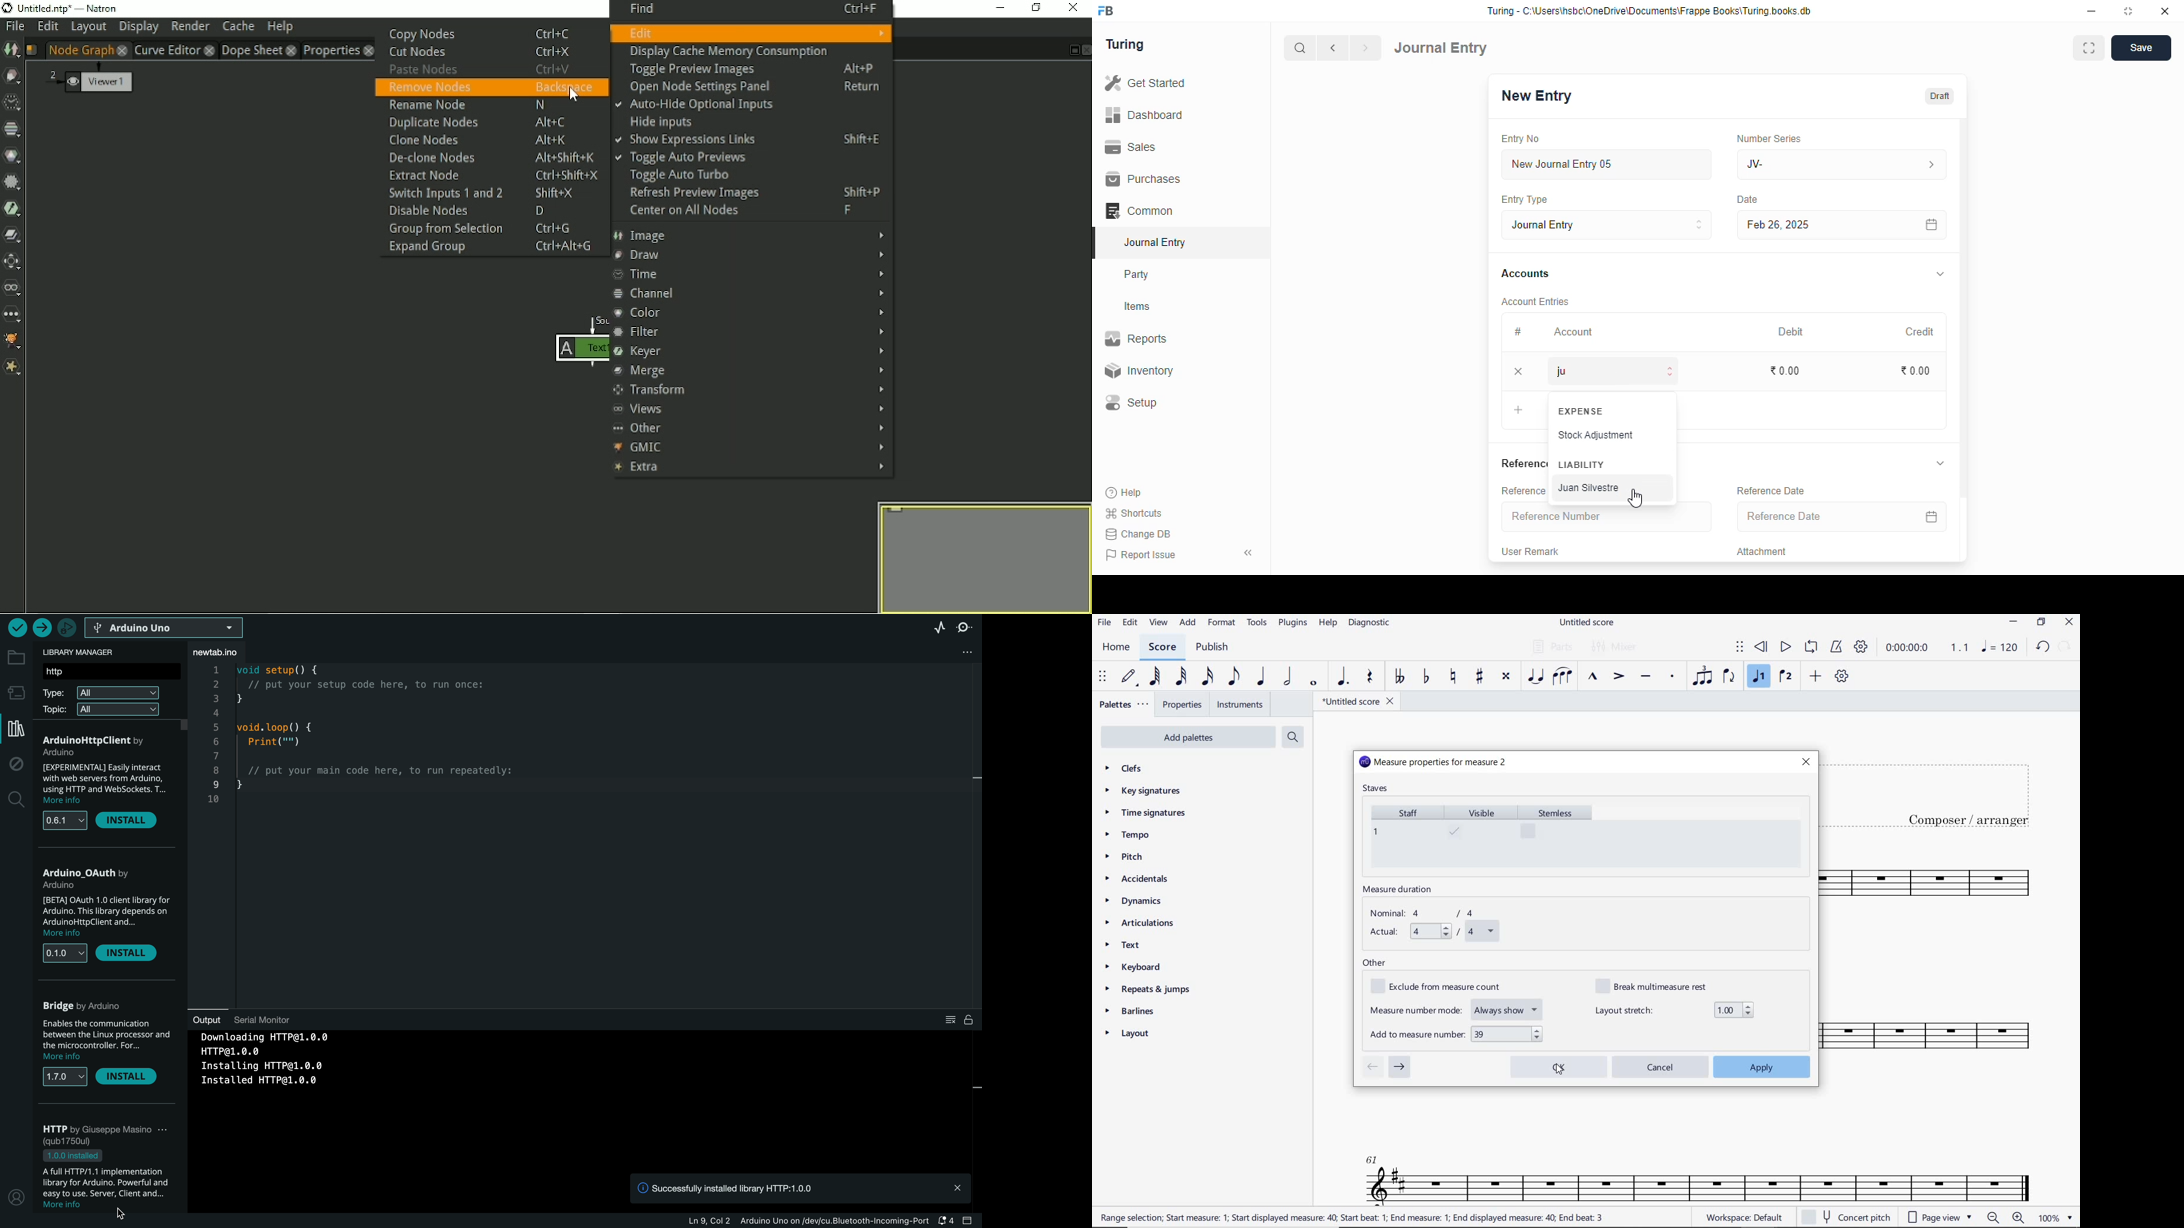  I want to click on close, so click(2165, 11).